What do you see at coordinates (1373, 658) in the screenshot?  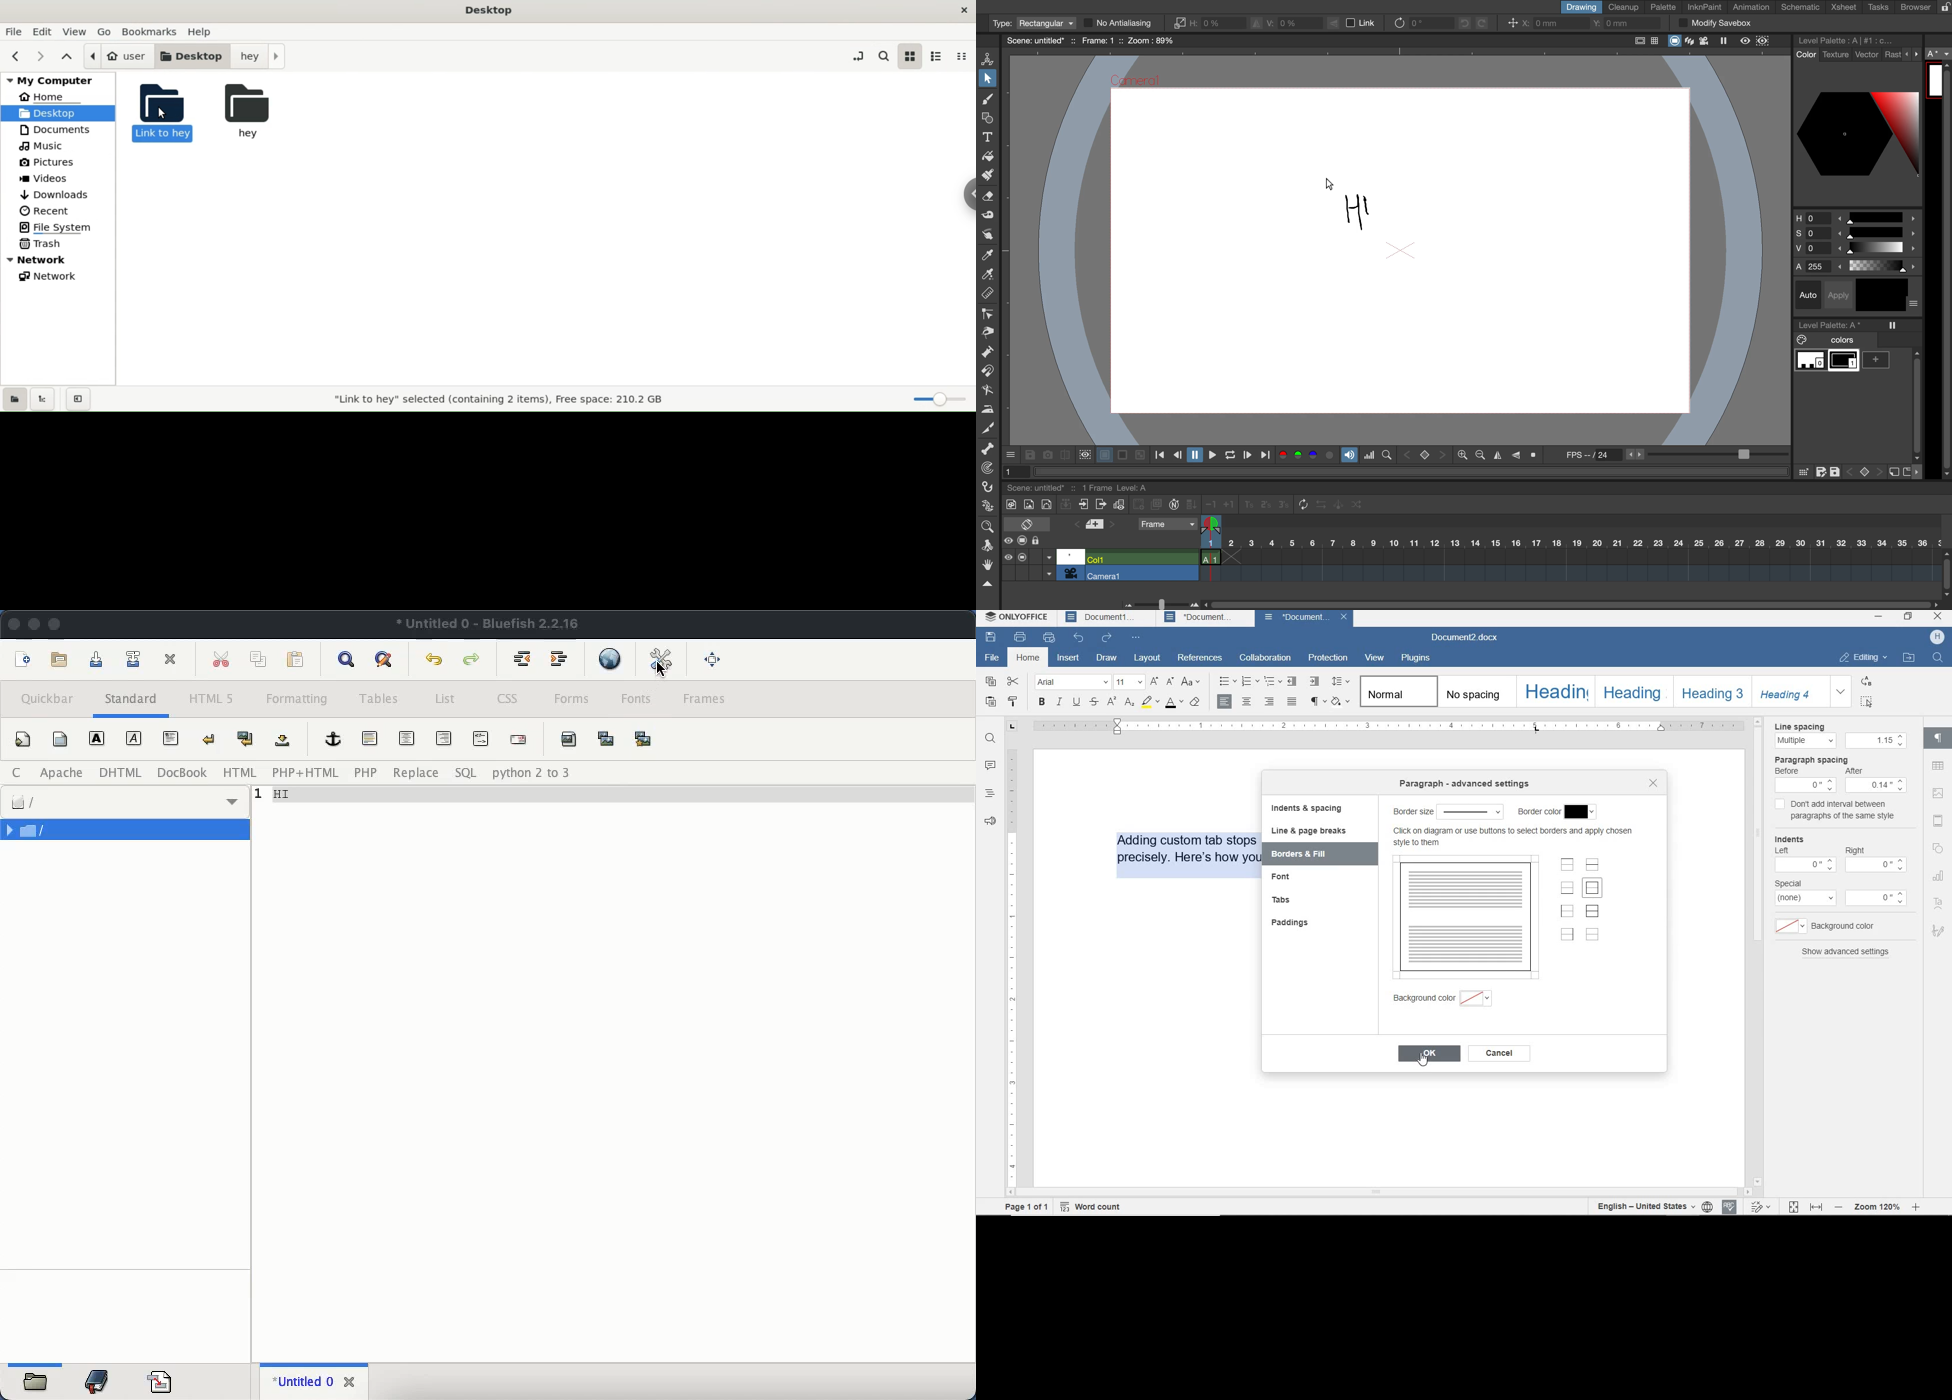 I see `view` at bounding box center [1373, 658].